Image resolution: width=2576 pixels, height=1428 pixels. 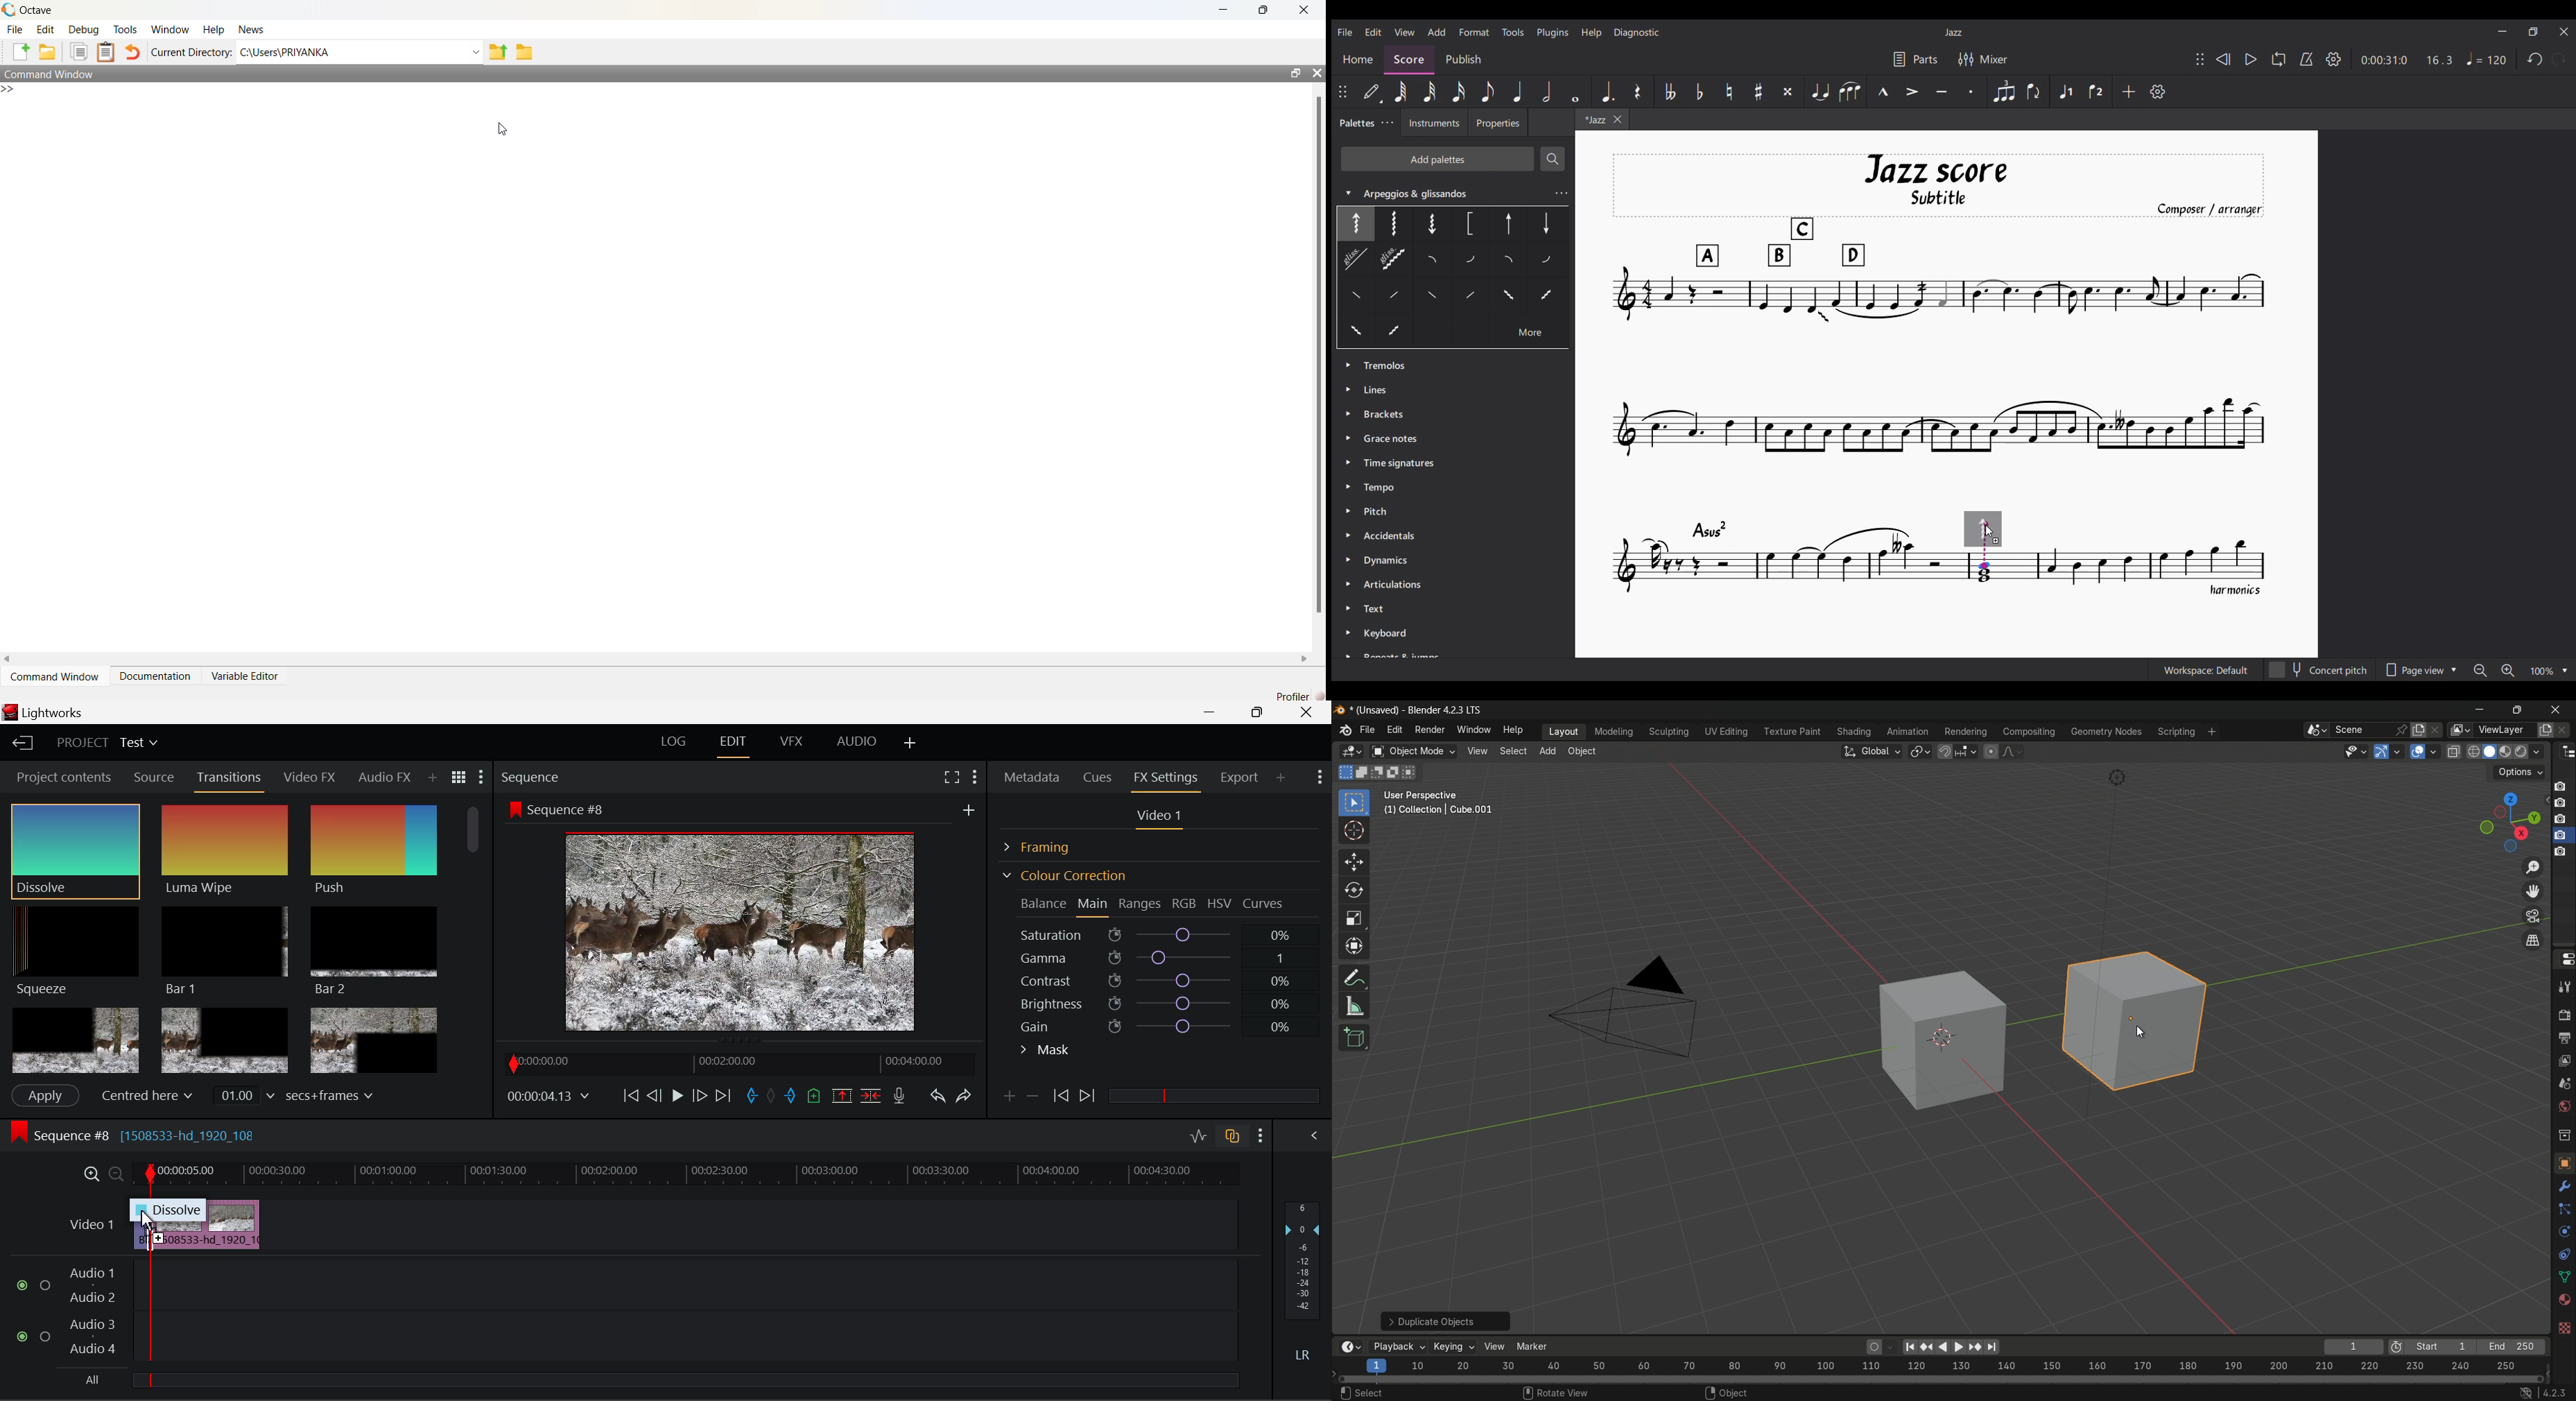 I want to click on Icon2, so click(x=2561, y=804).